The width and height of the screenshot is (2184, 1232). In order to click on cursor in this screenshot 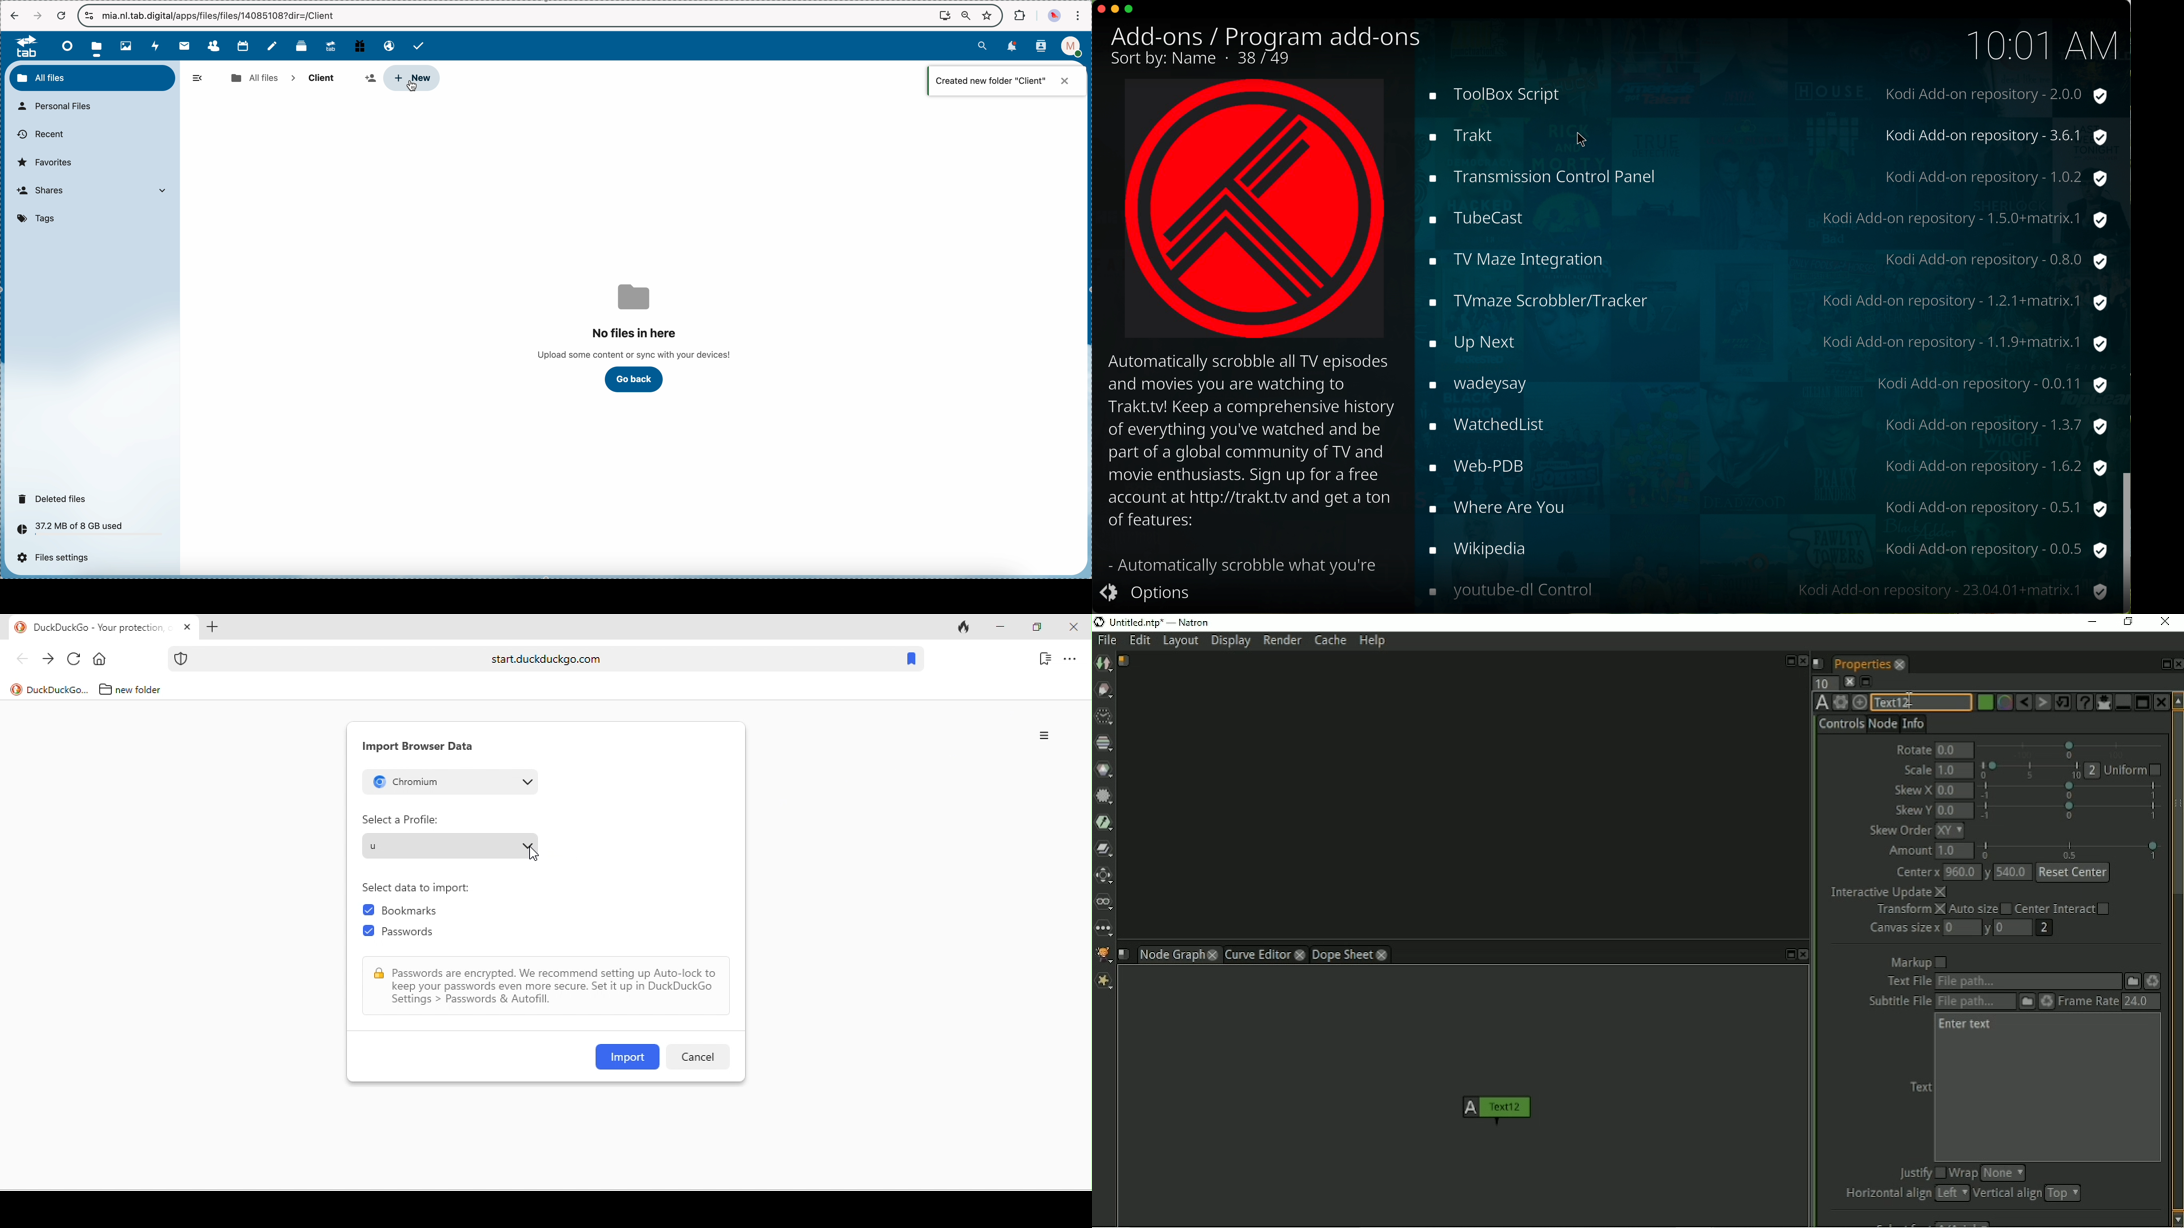, I will do `click(1586, 140)`.